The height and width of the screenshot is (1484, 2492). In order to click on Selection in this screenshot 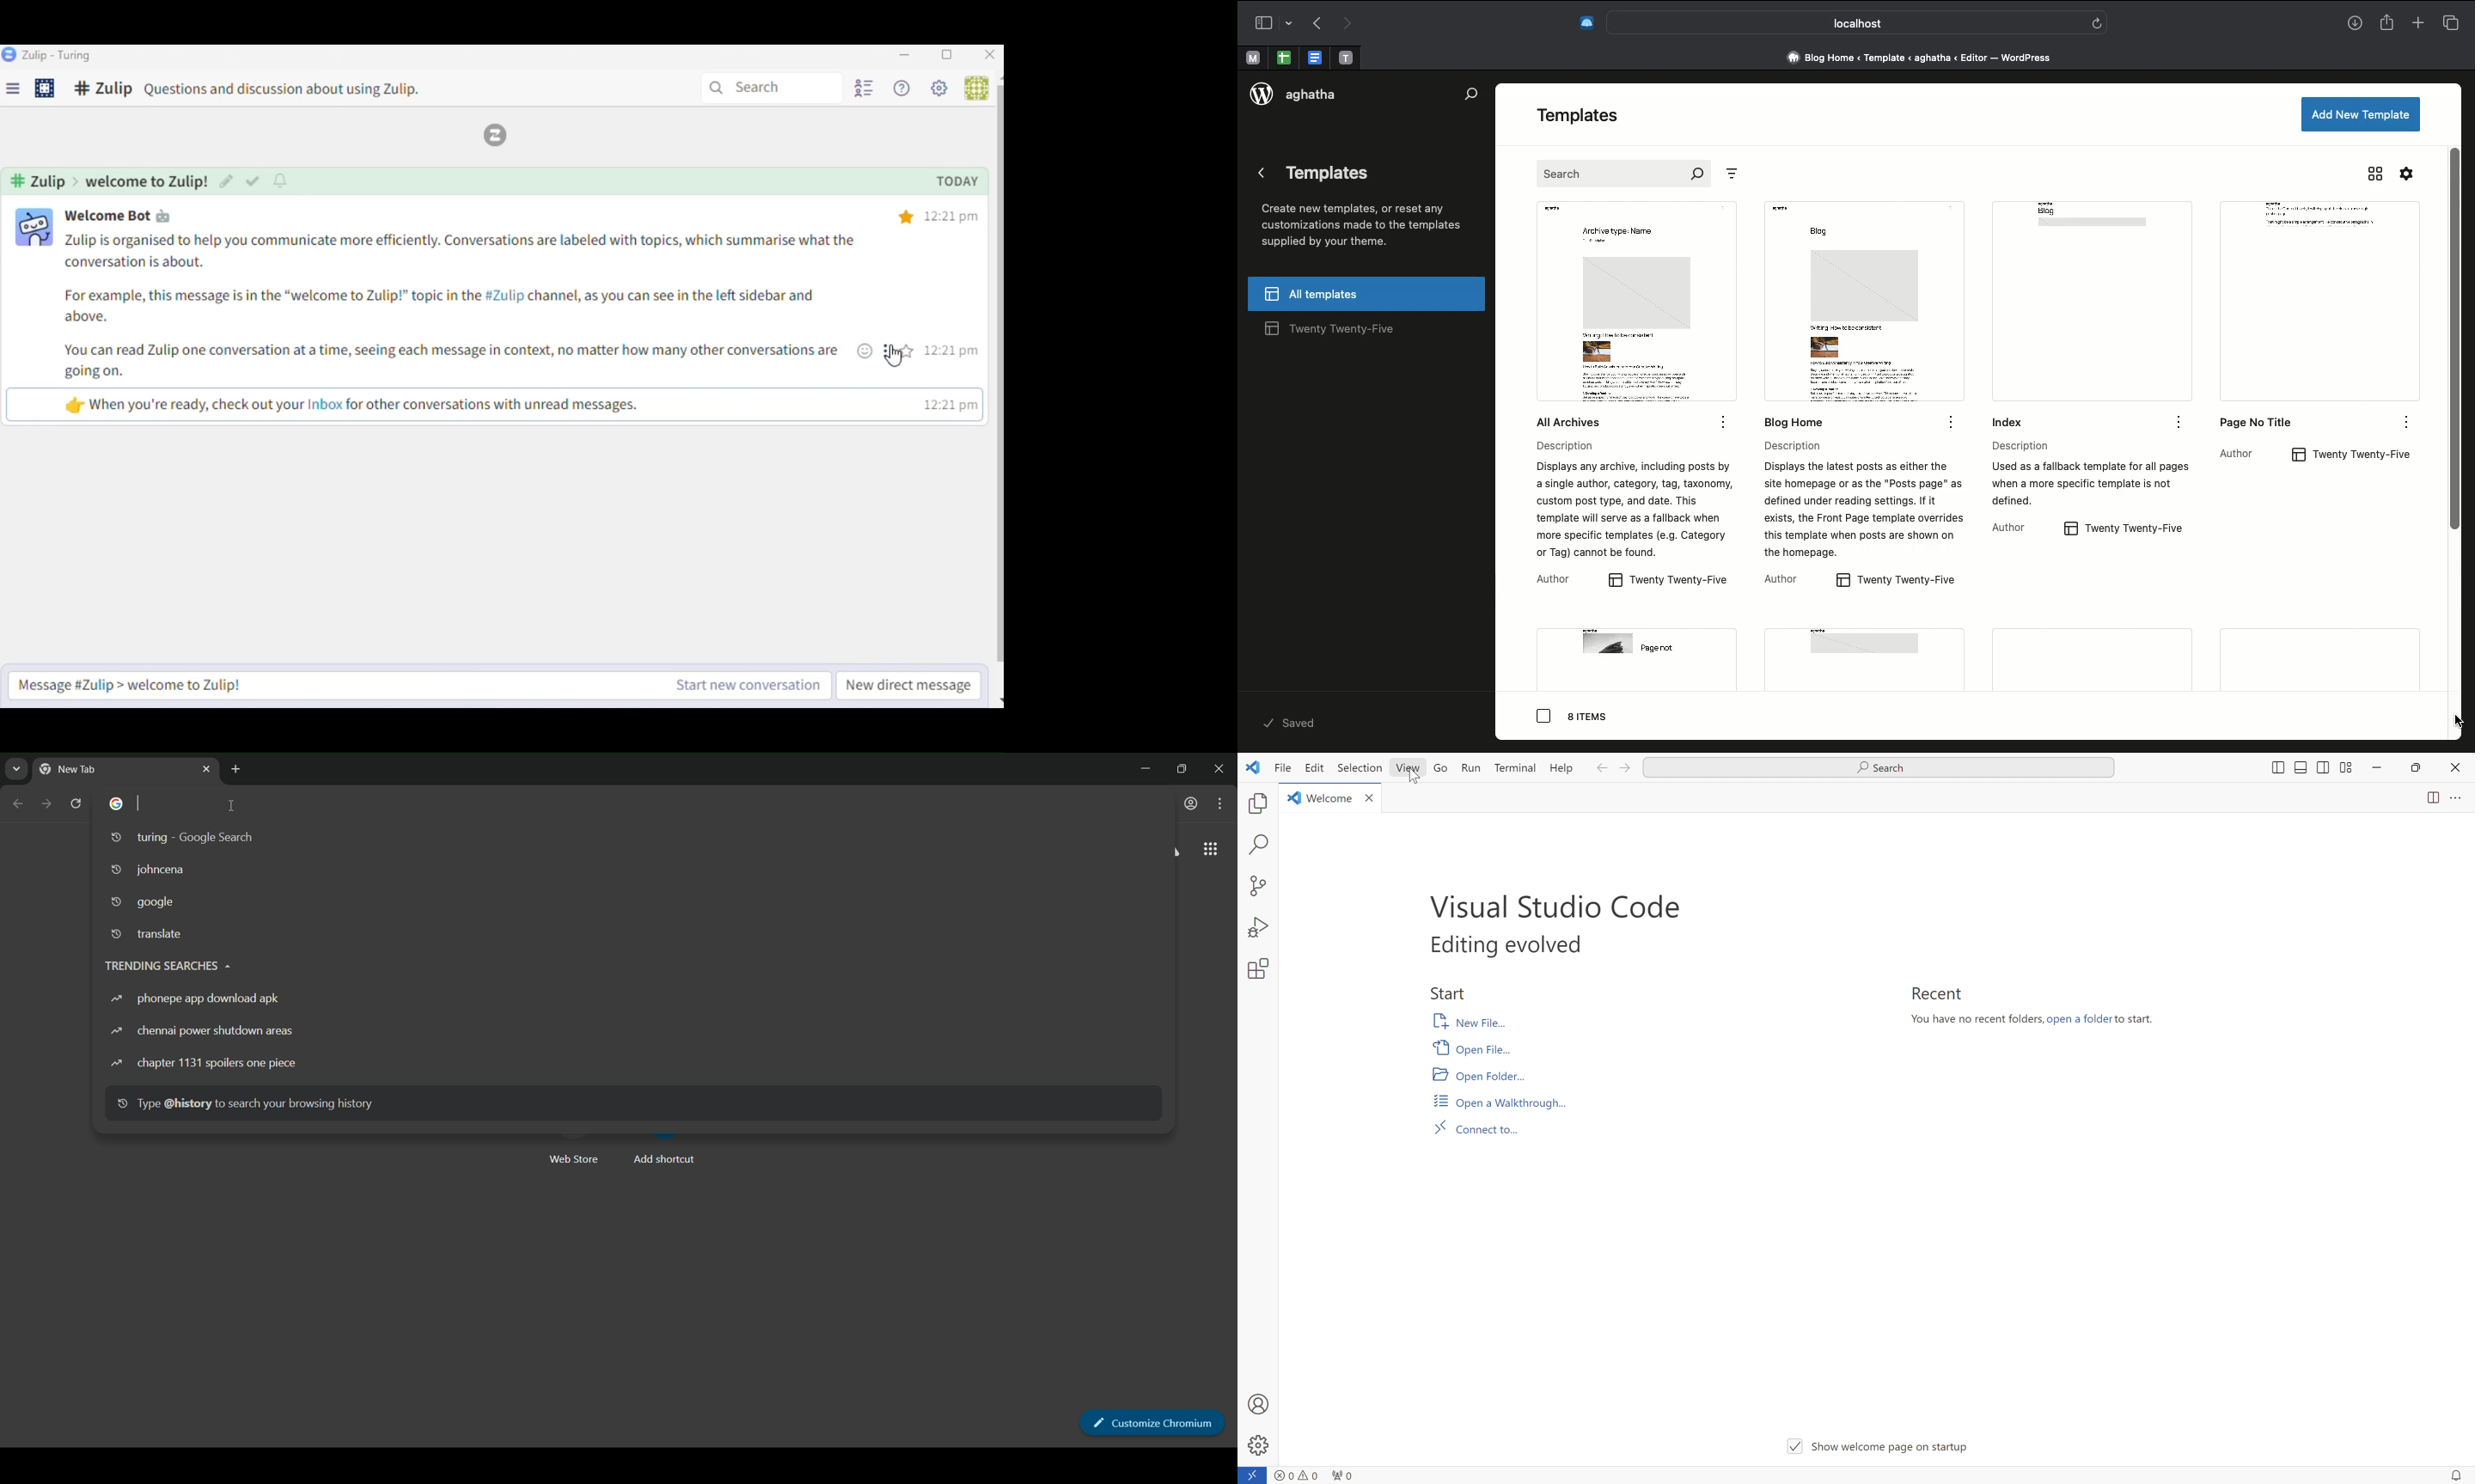, I will do `click(1362, 770)`.